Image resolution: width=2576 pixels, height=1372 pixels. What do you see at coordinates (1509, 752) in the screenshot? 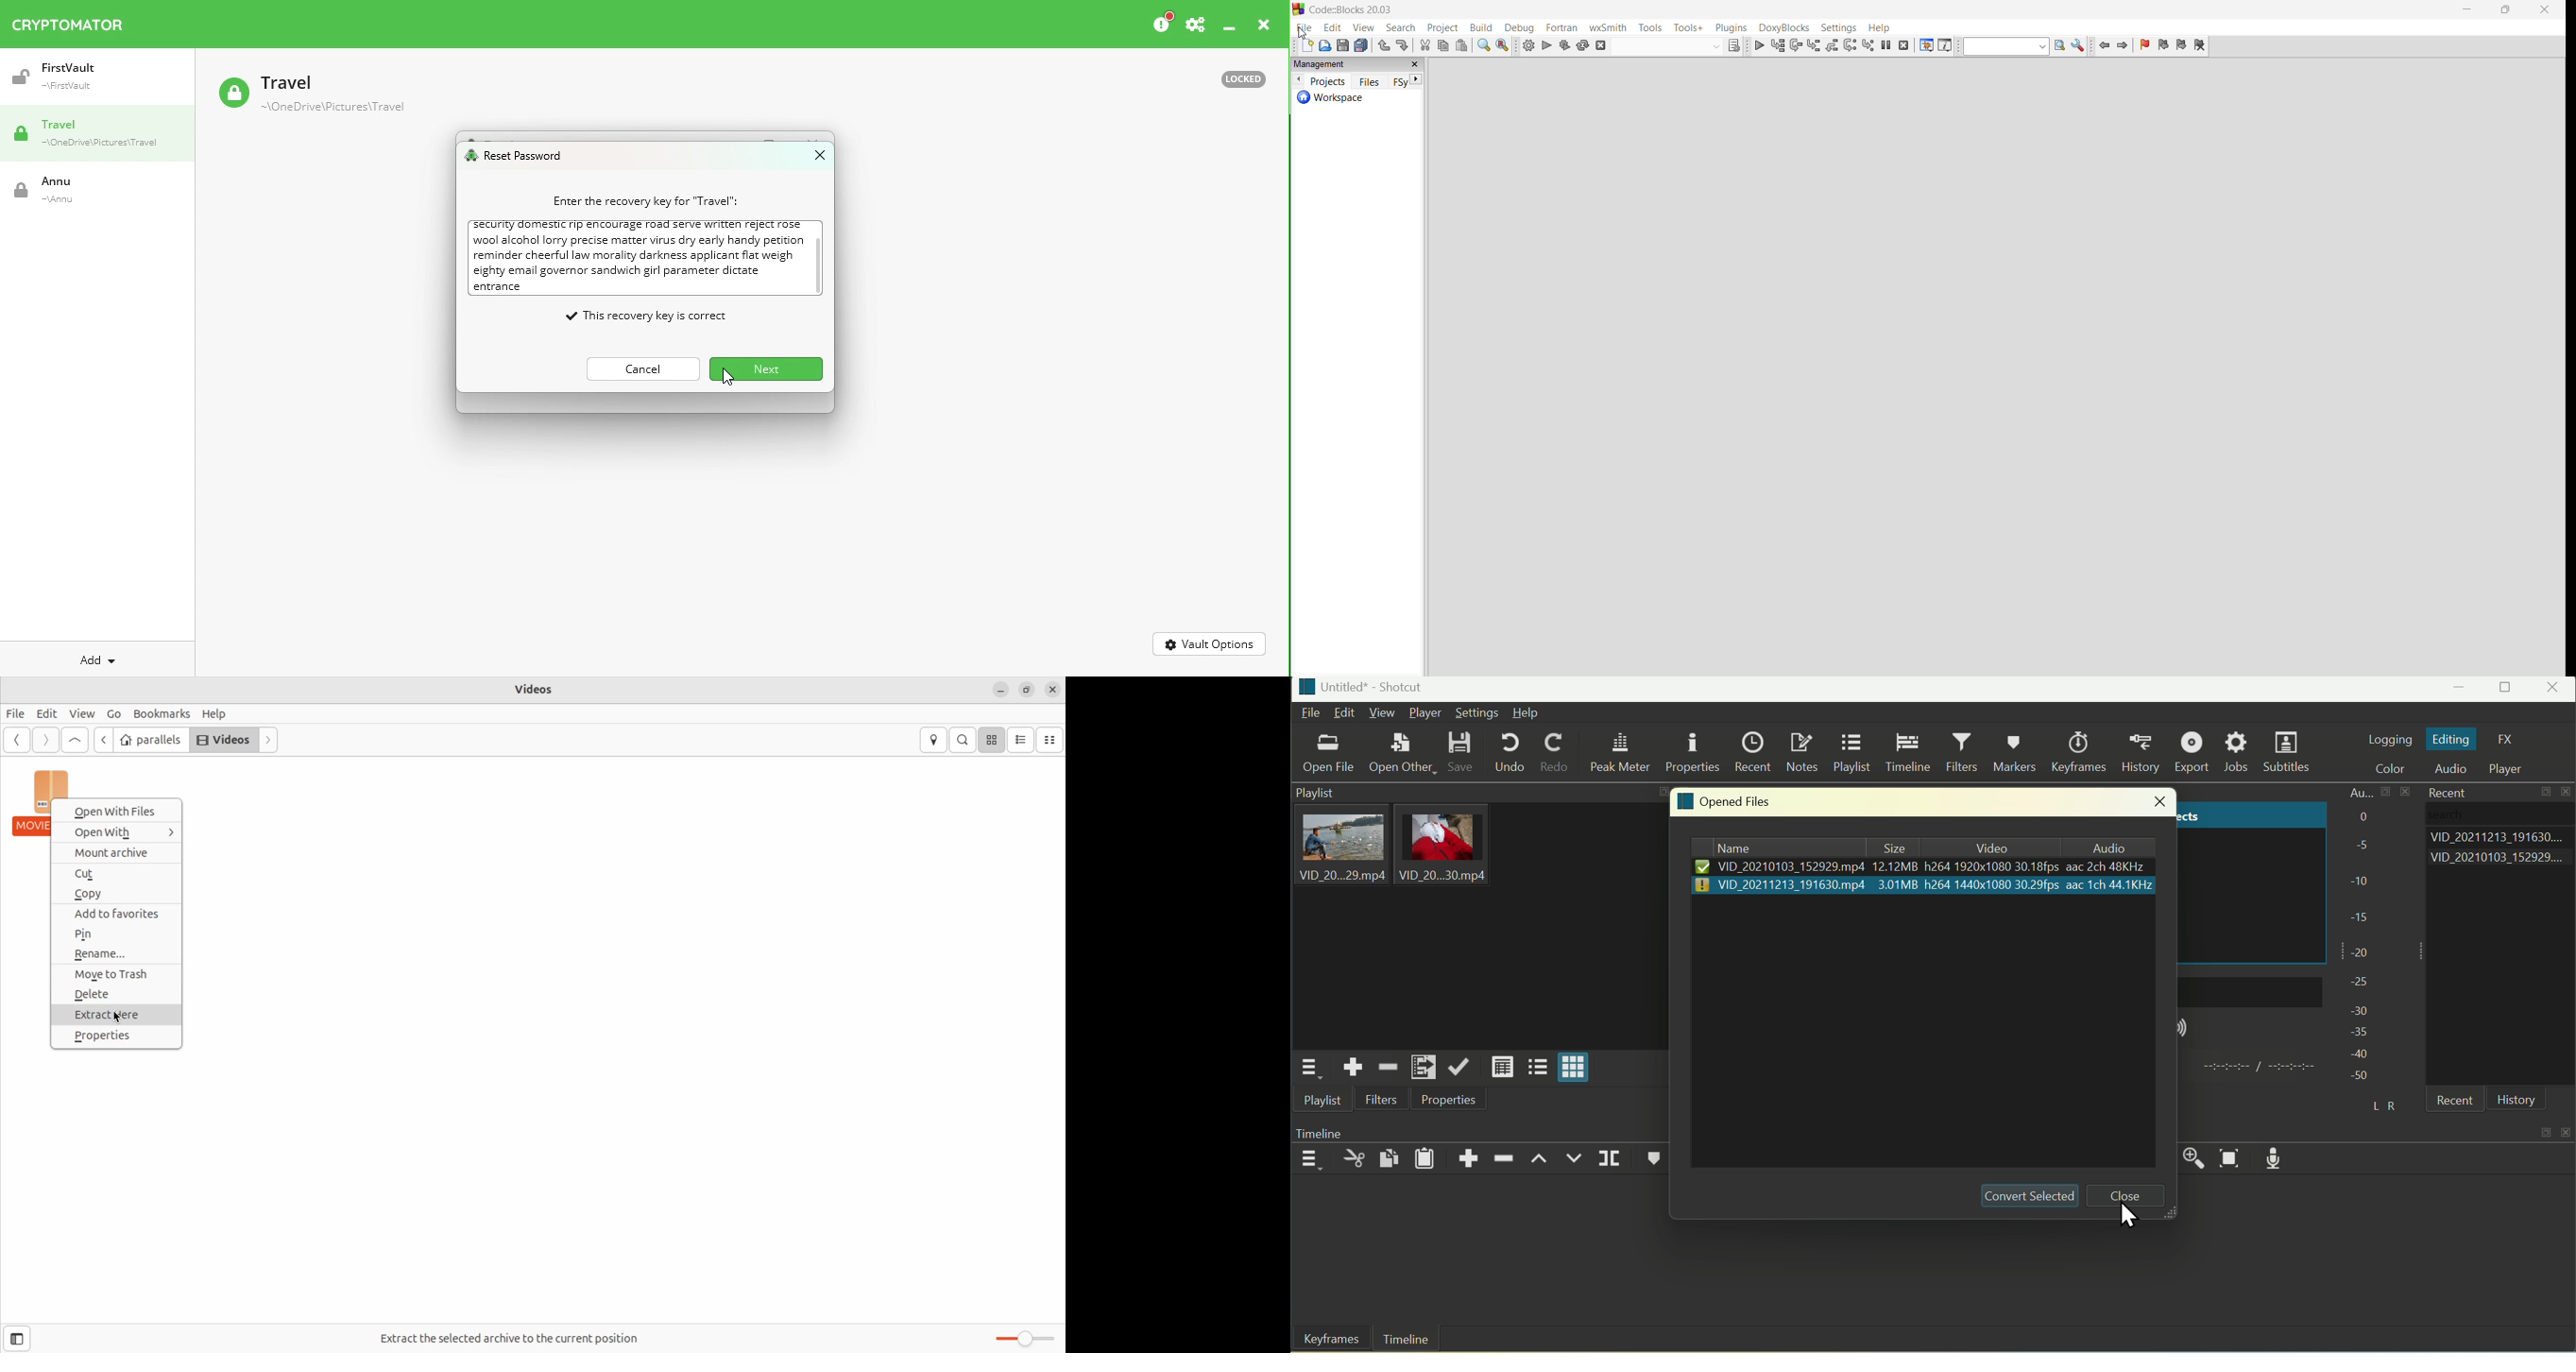
I see `Undo` at bounding box center [1509, 752].